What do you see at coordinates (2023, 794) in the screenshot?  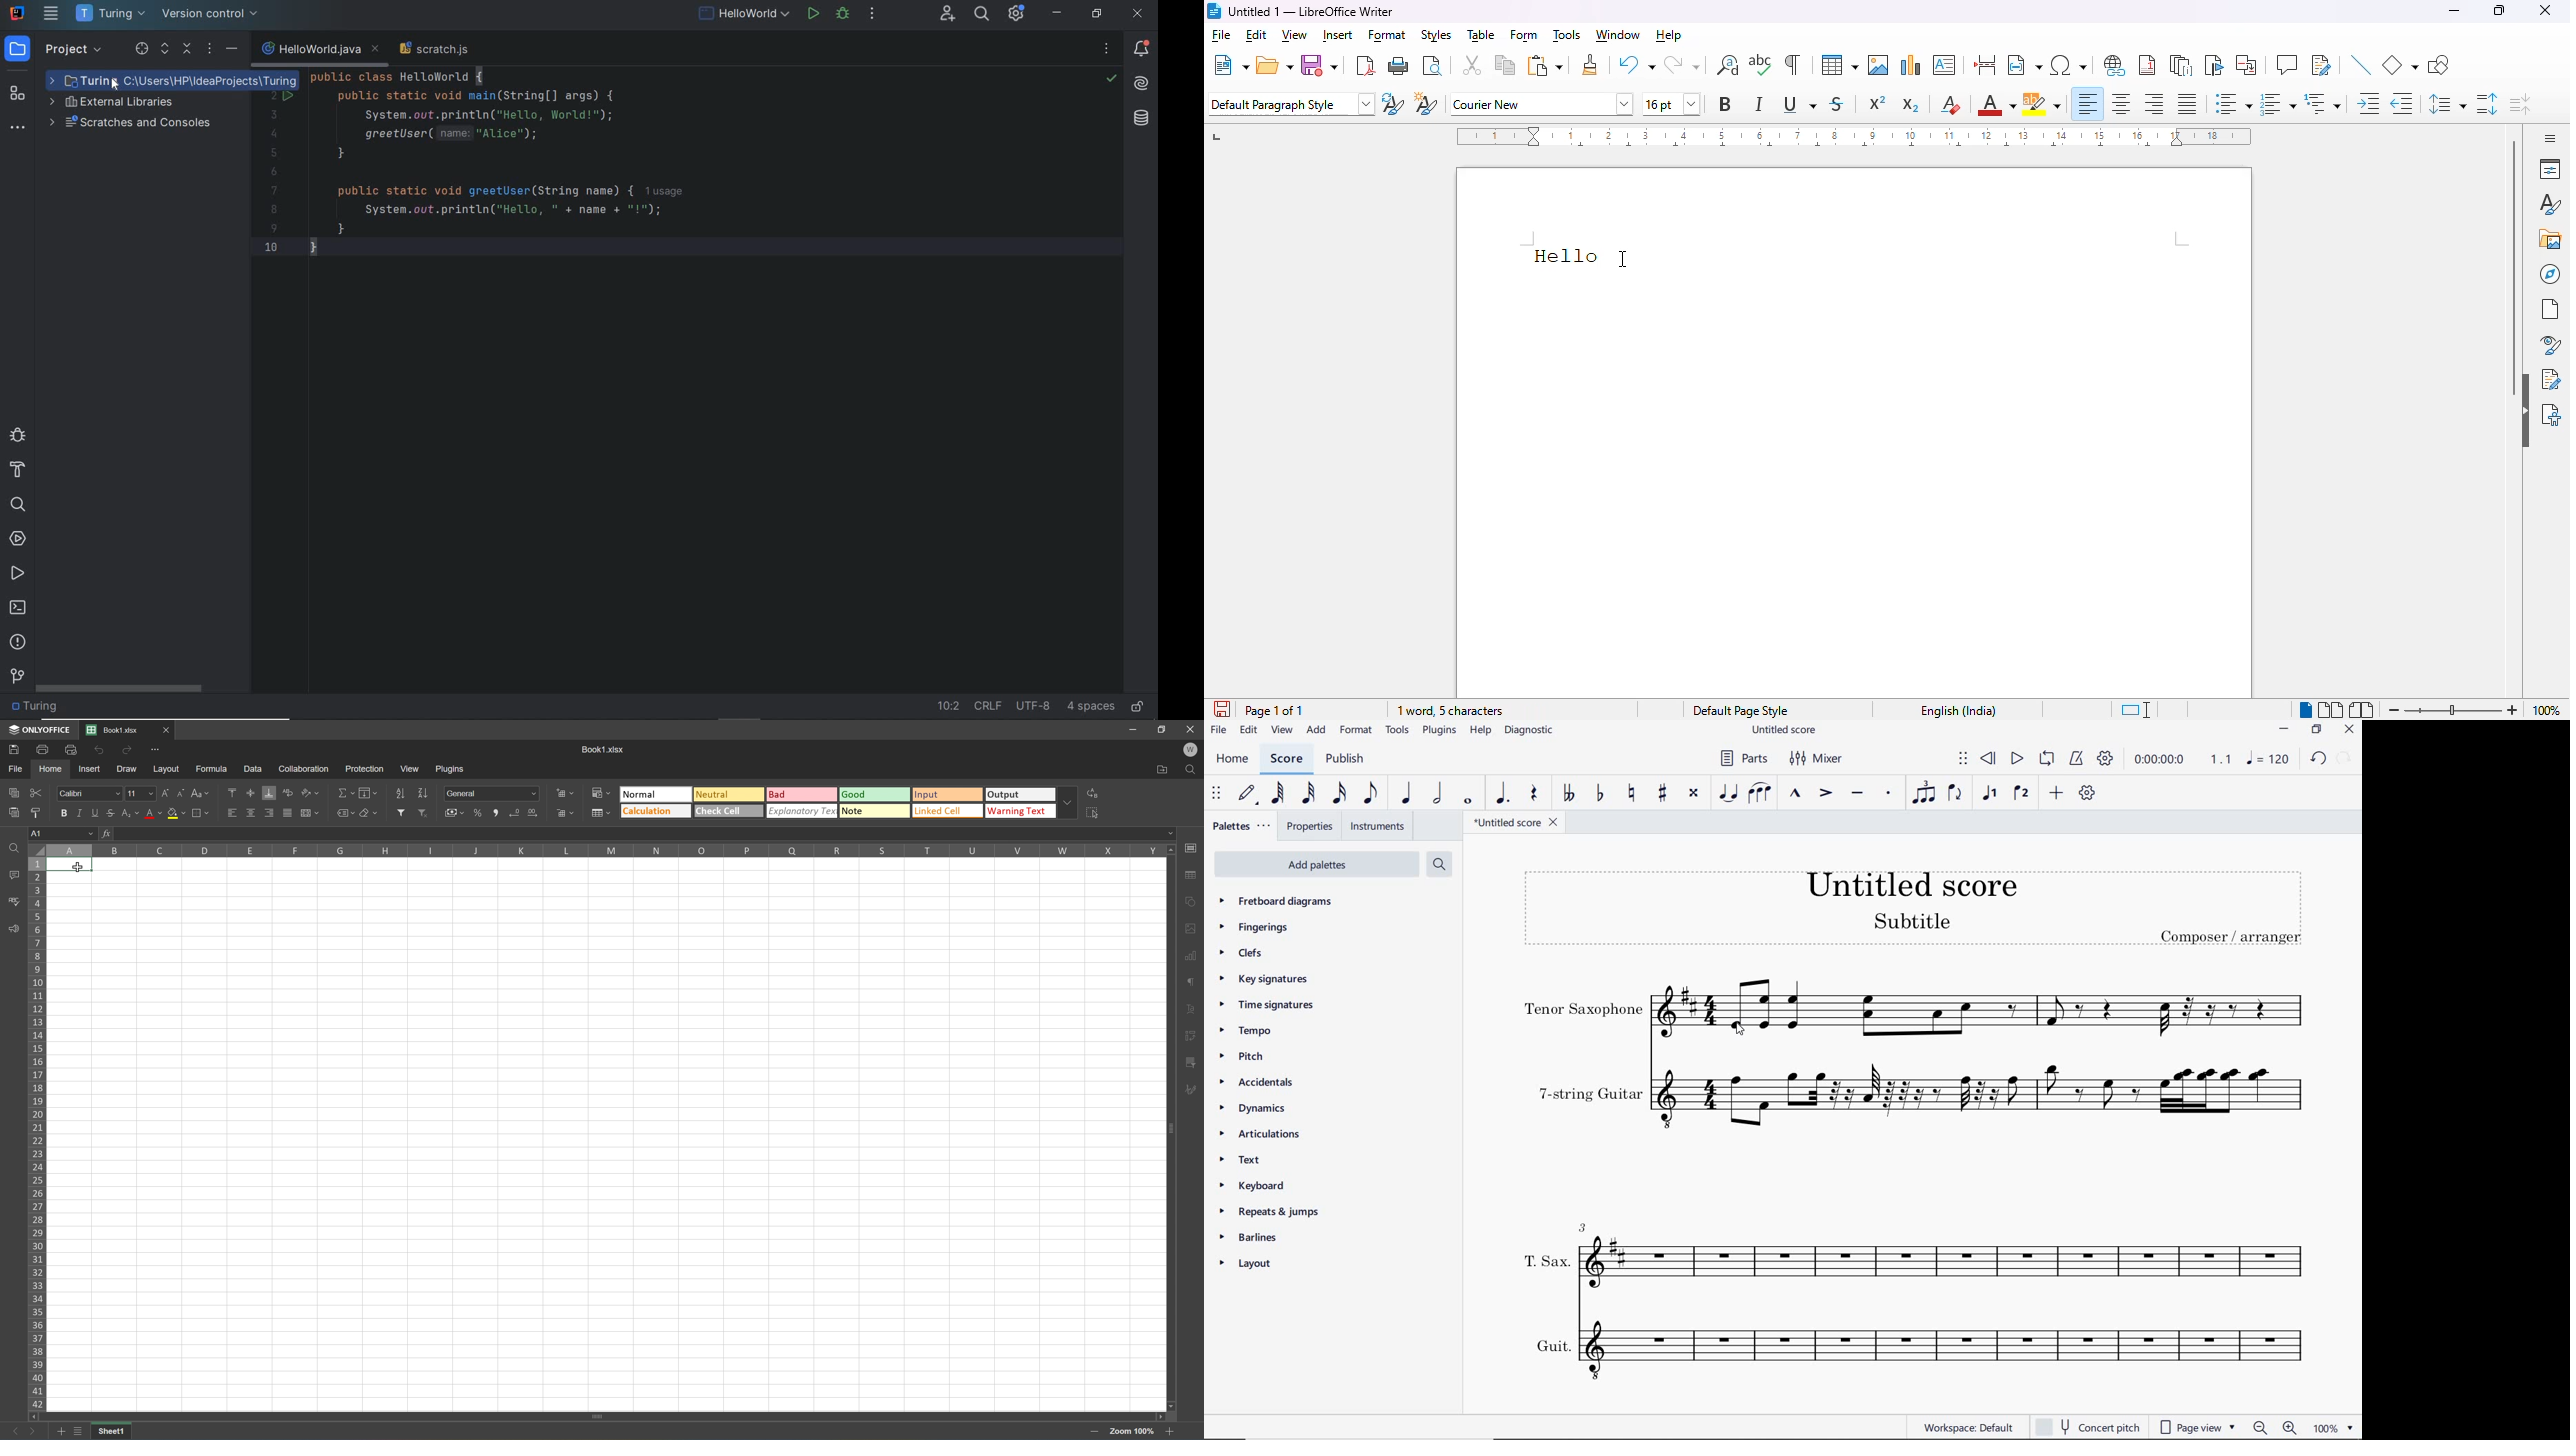 I see `VOICE 2` at bounding box center [2023, 794].